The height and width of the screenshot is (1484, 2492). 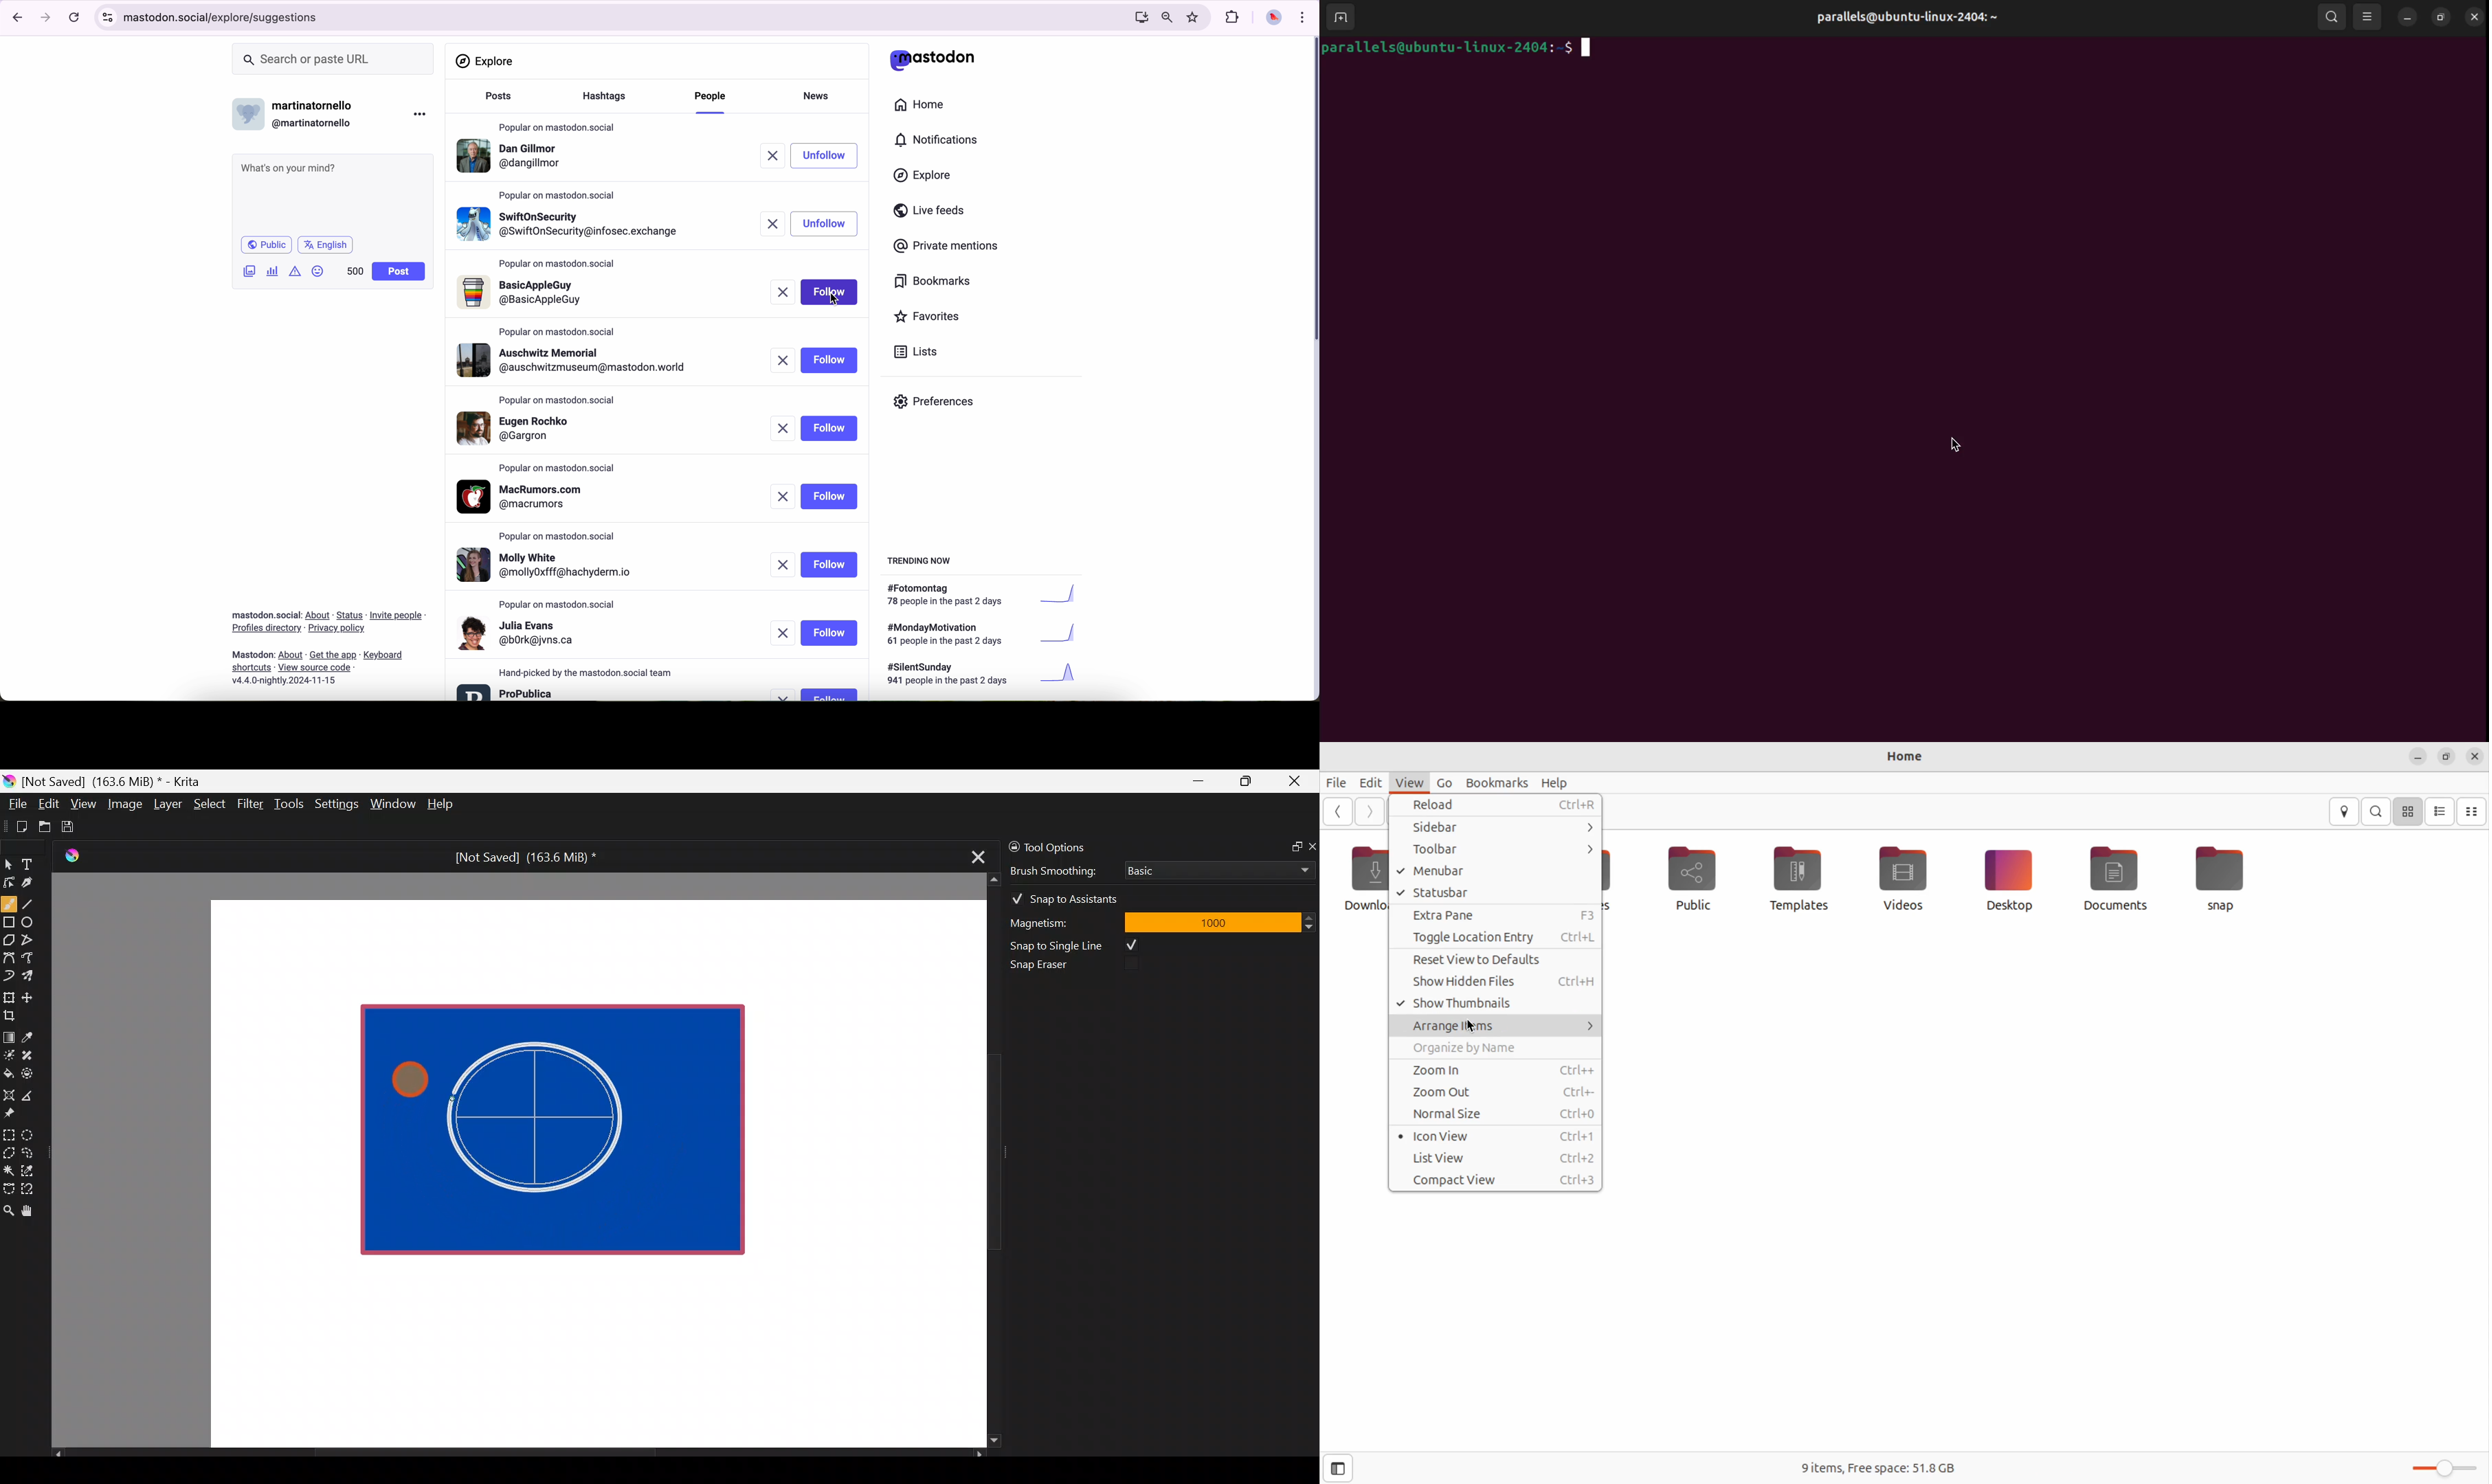 What do you see at coordinates (2222, 876) in the screenshot?
I see `Snap file` at bounding box center [2222, 876].